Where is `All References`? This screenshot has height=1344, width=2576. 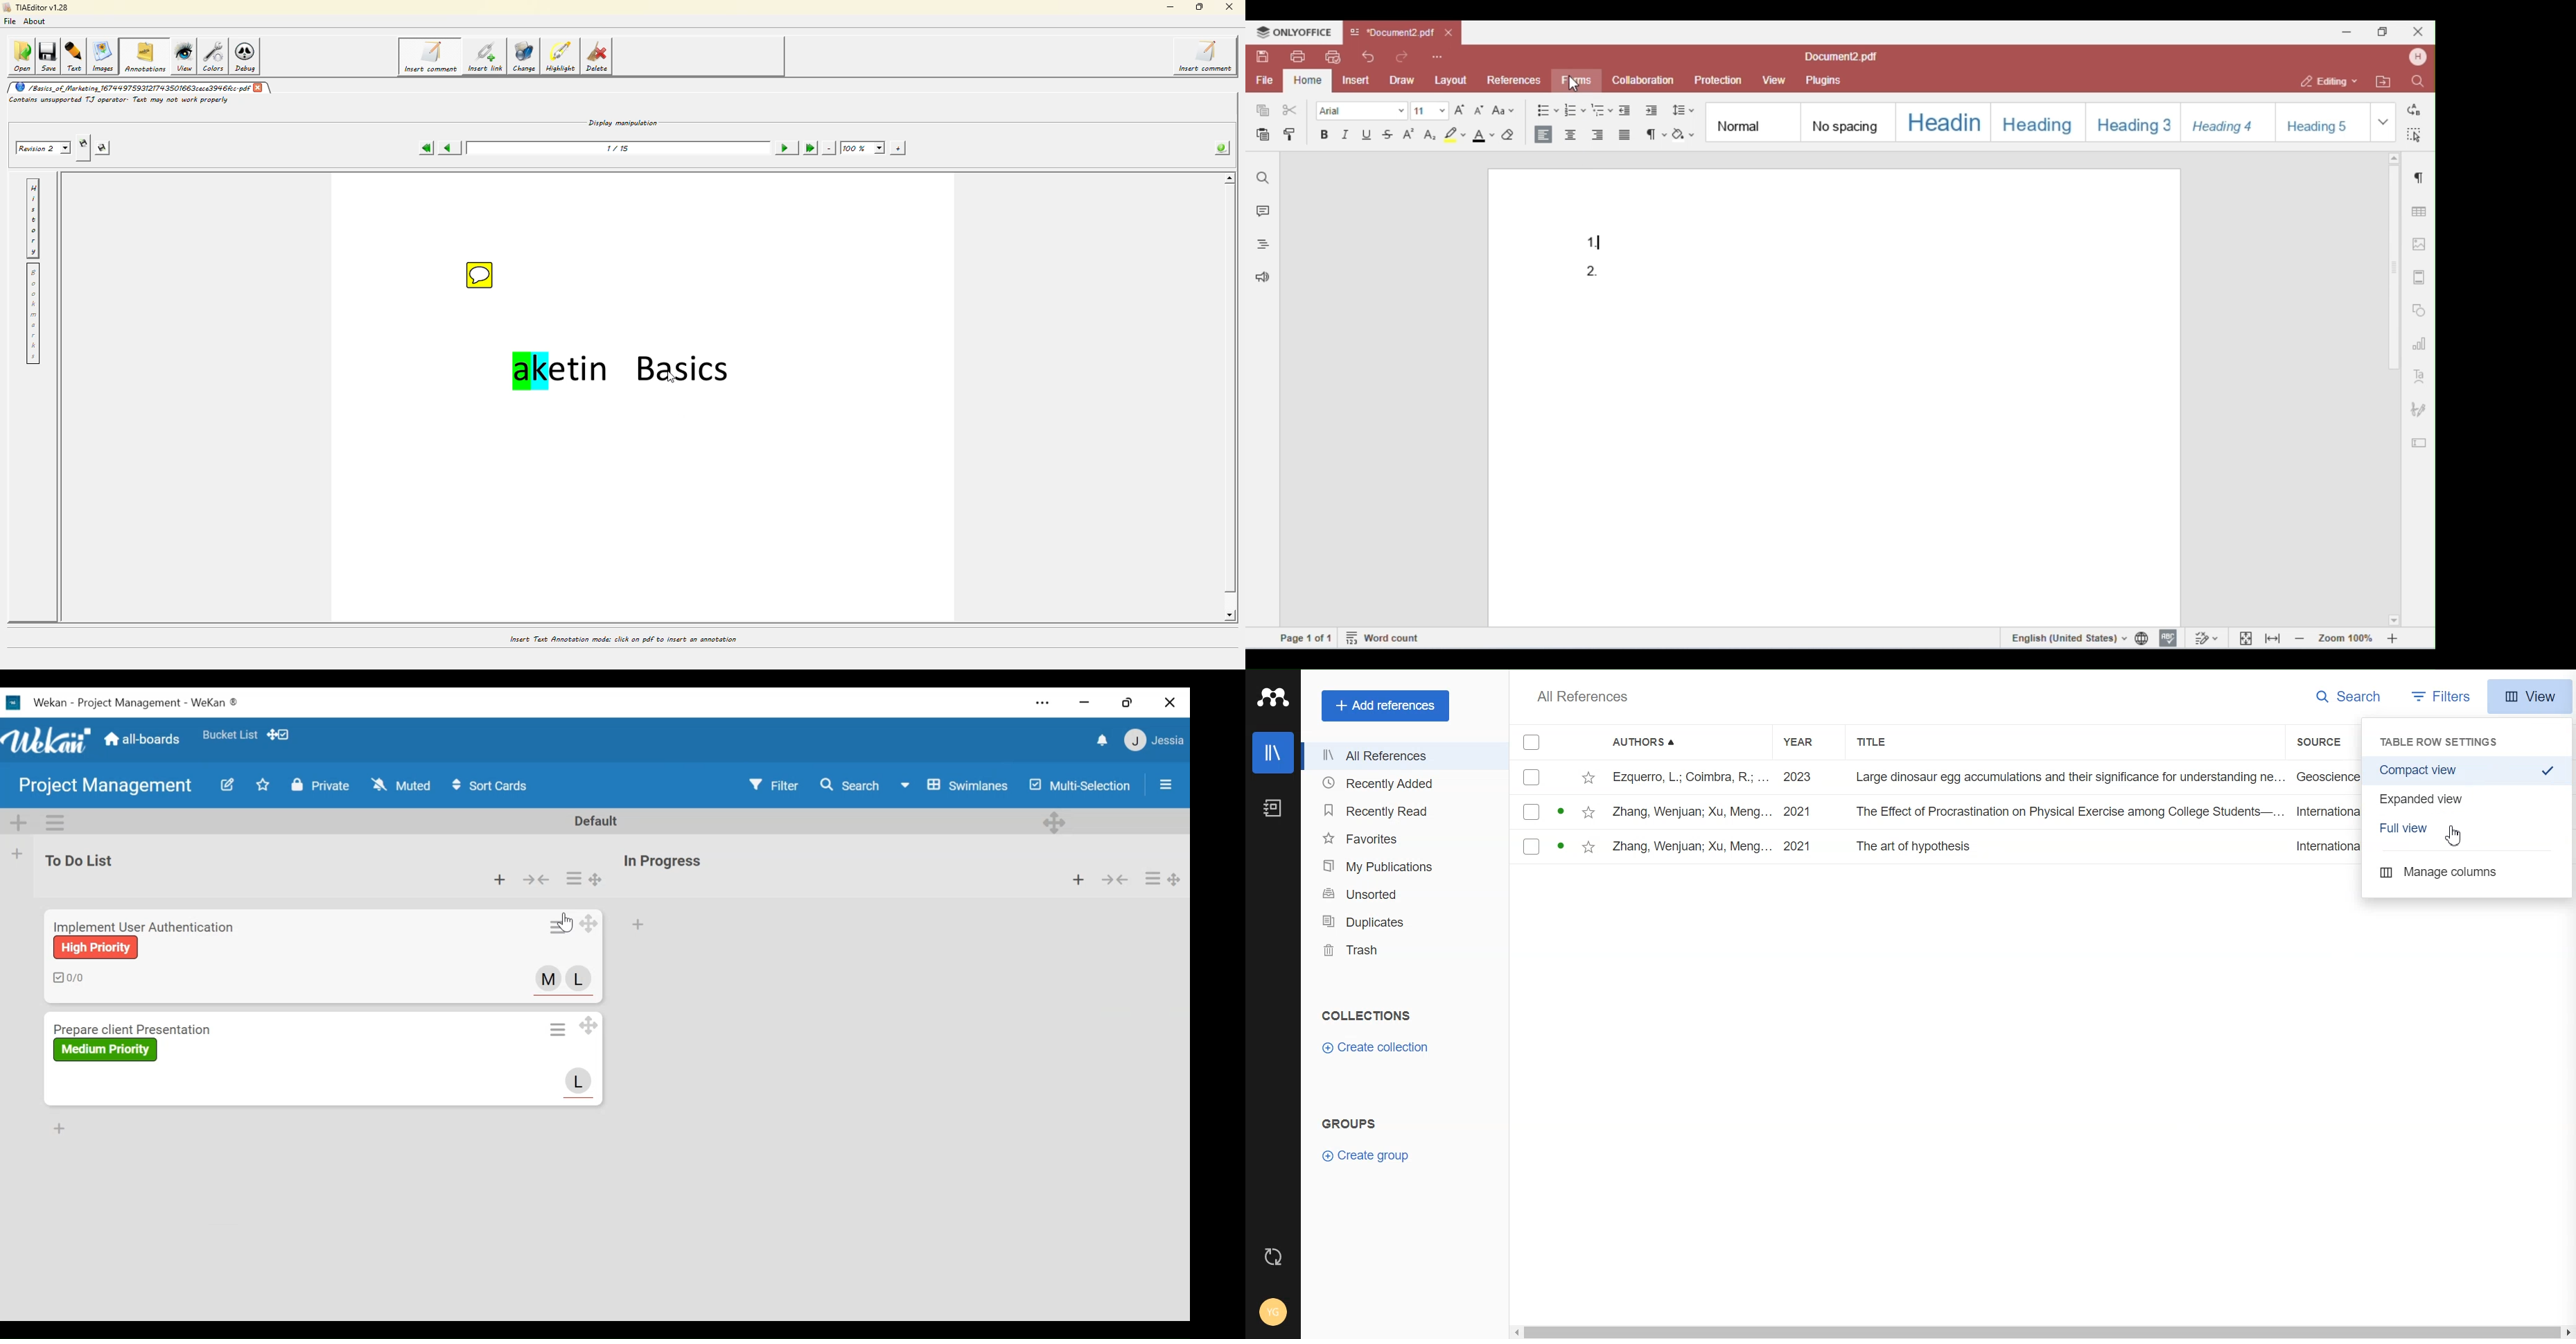
All References is located at coordinates (1583, 697).